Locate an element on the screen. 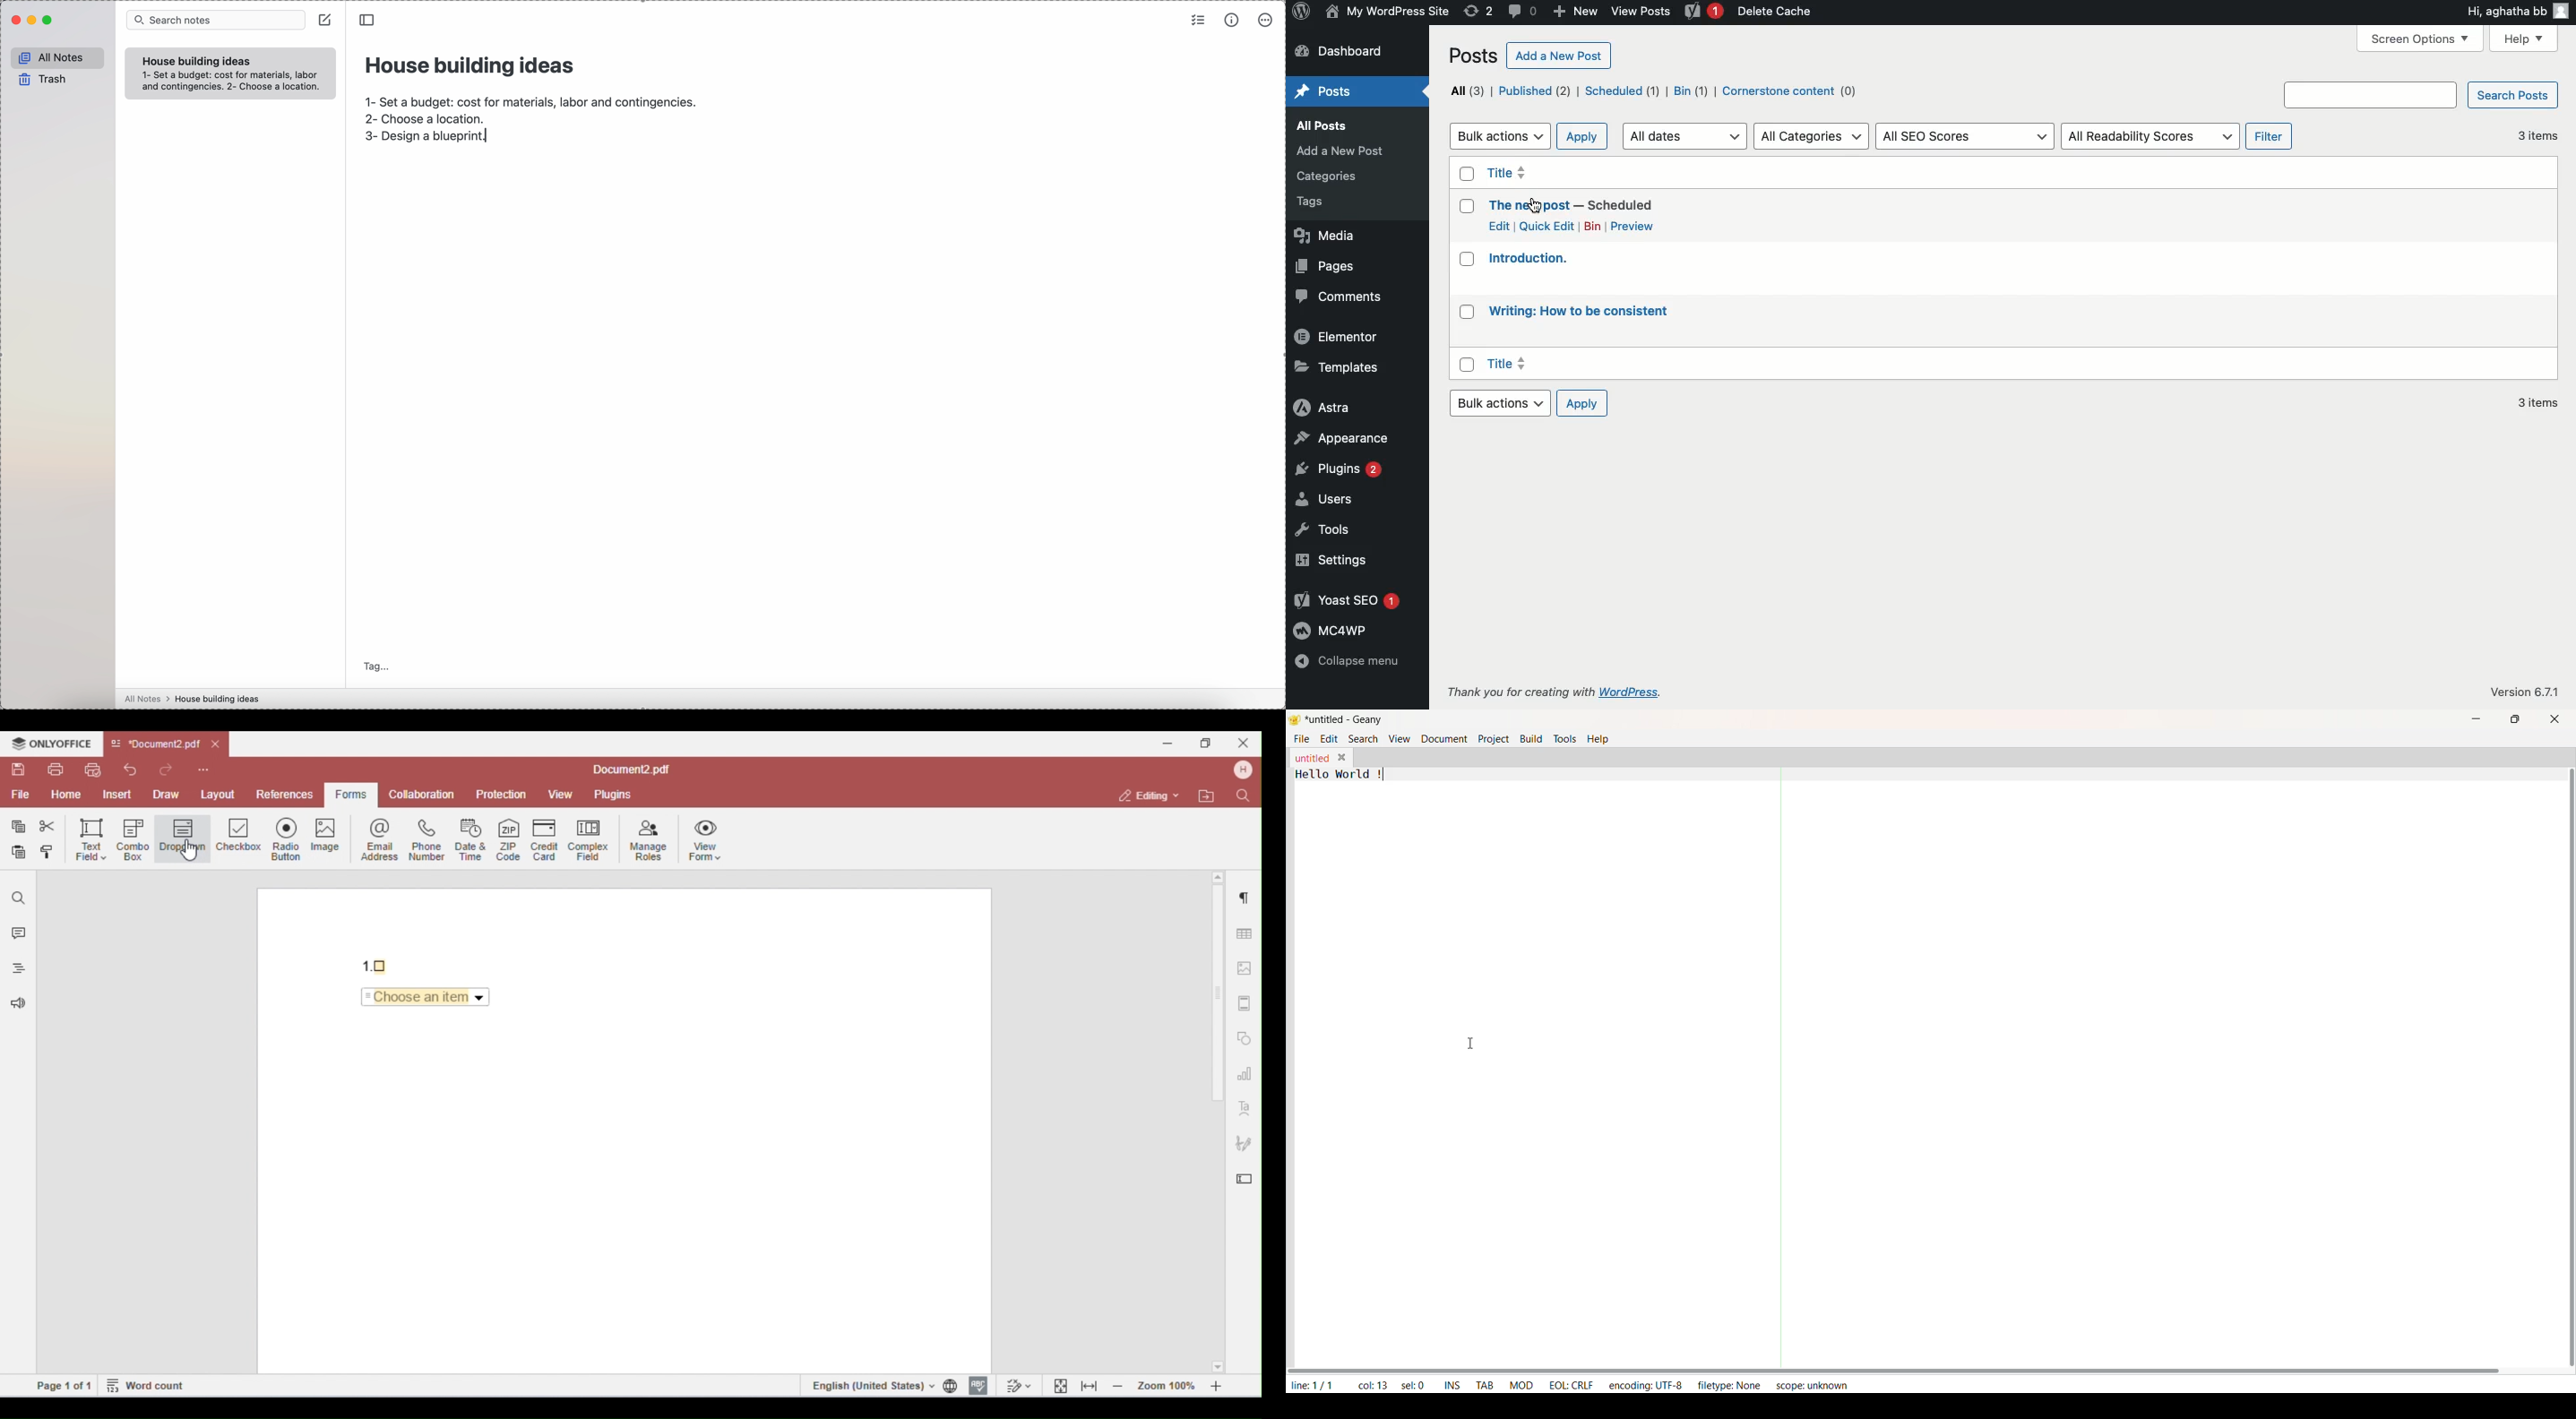  Bin is located at coordinates (1686, 91).